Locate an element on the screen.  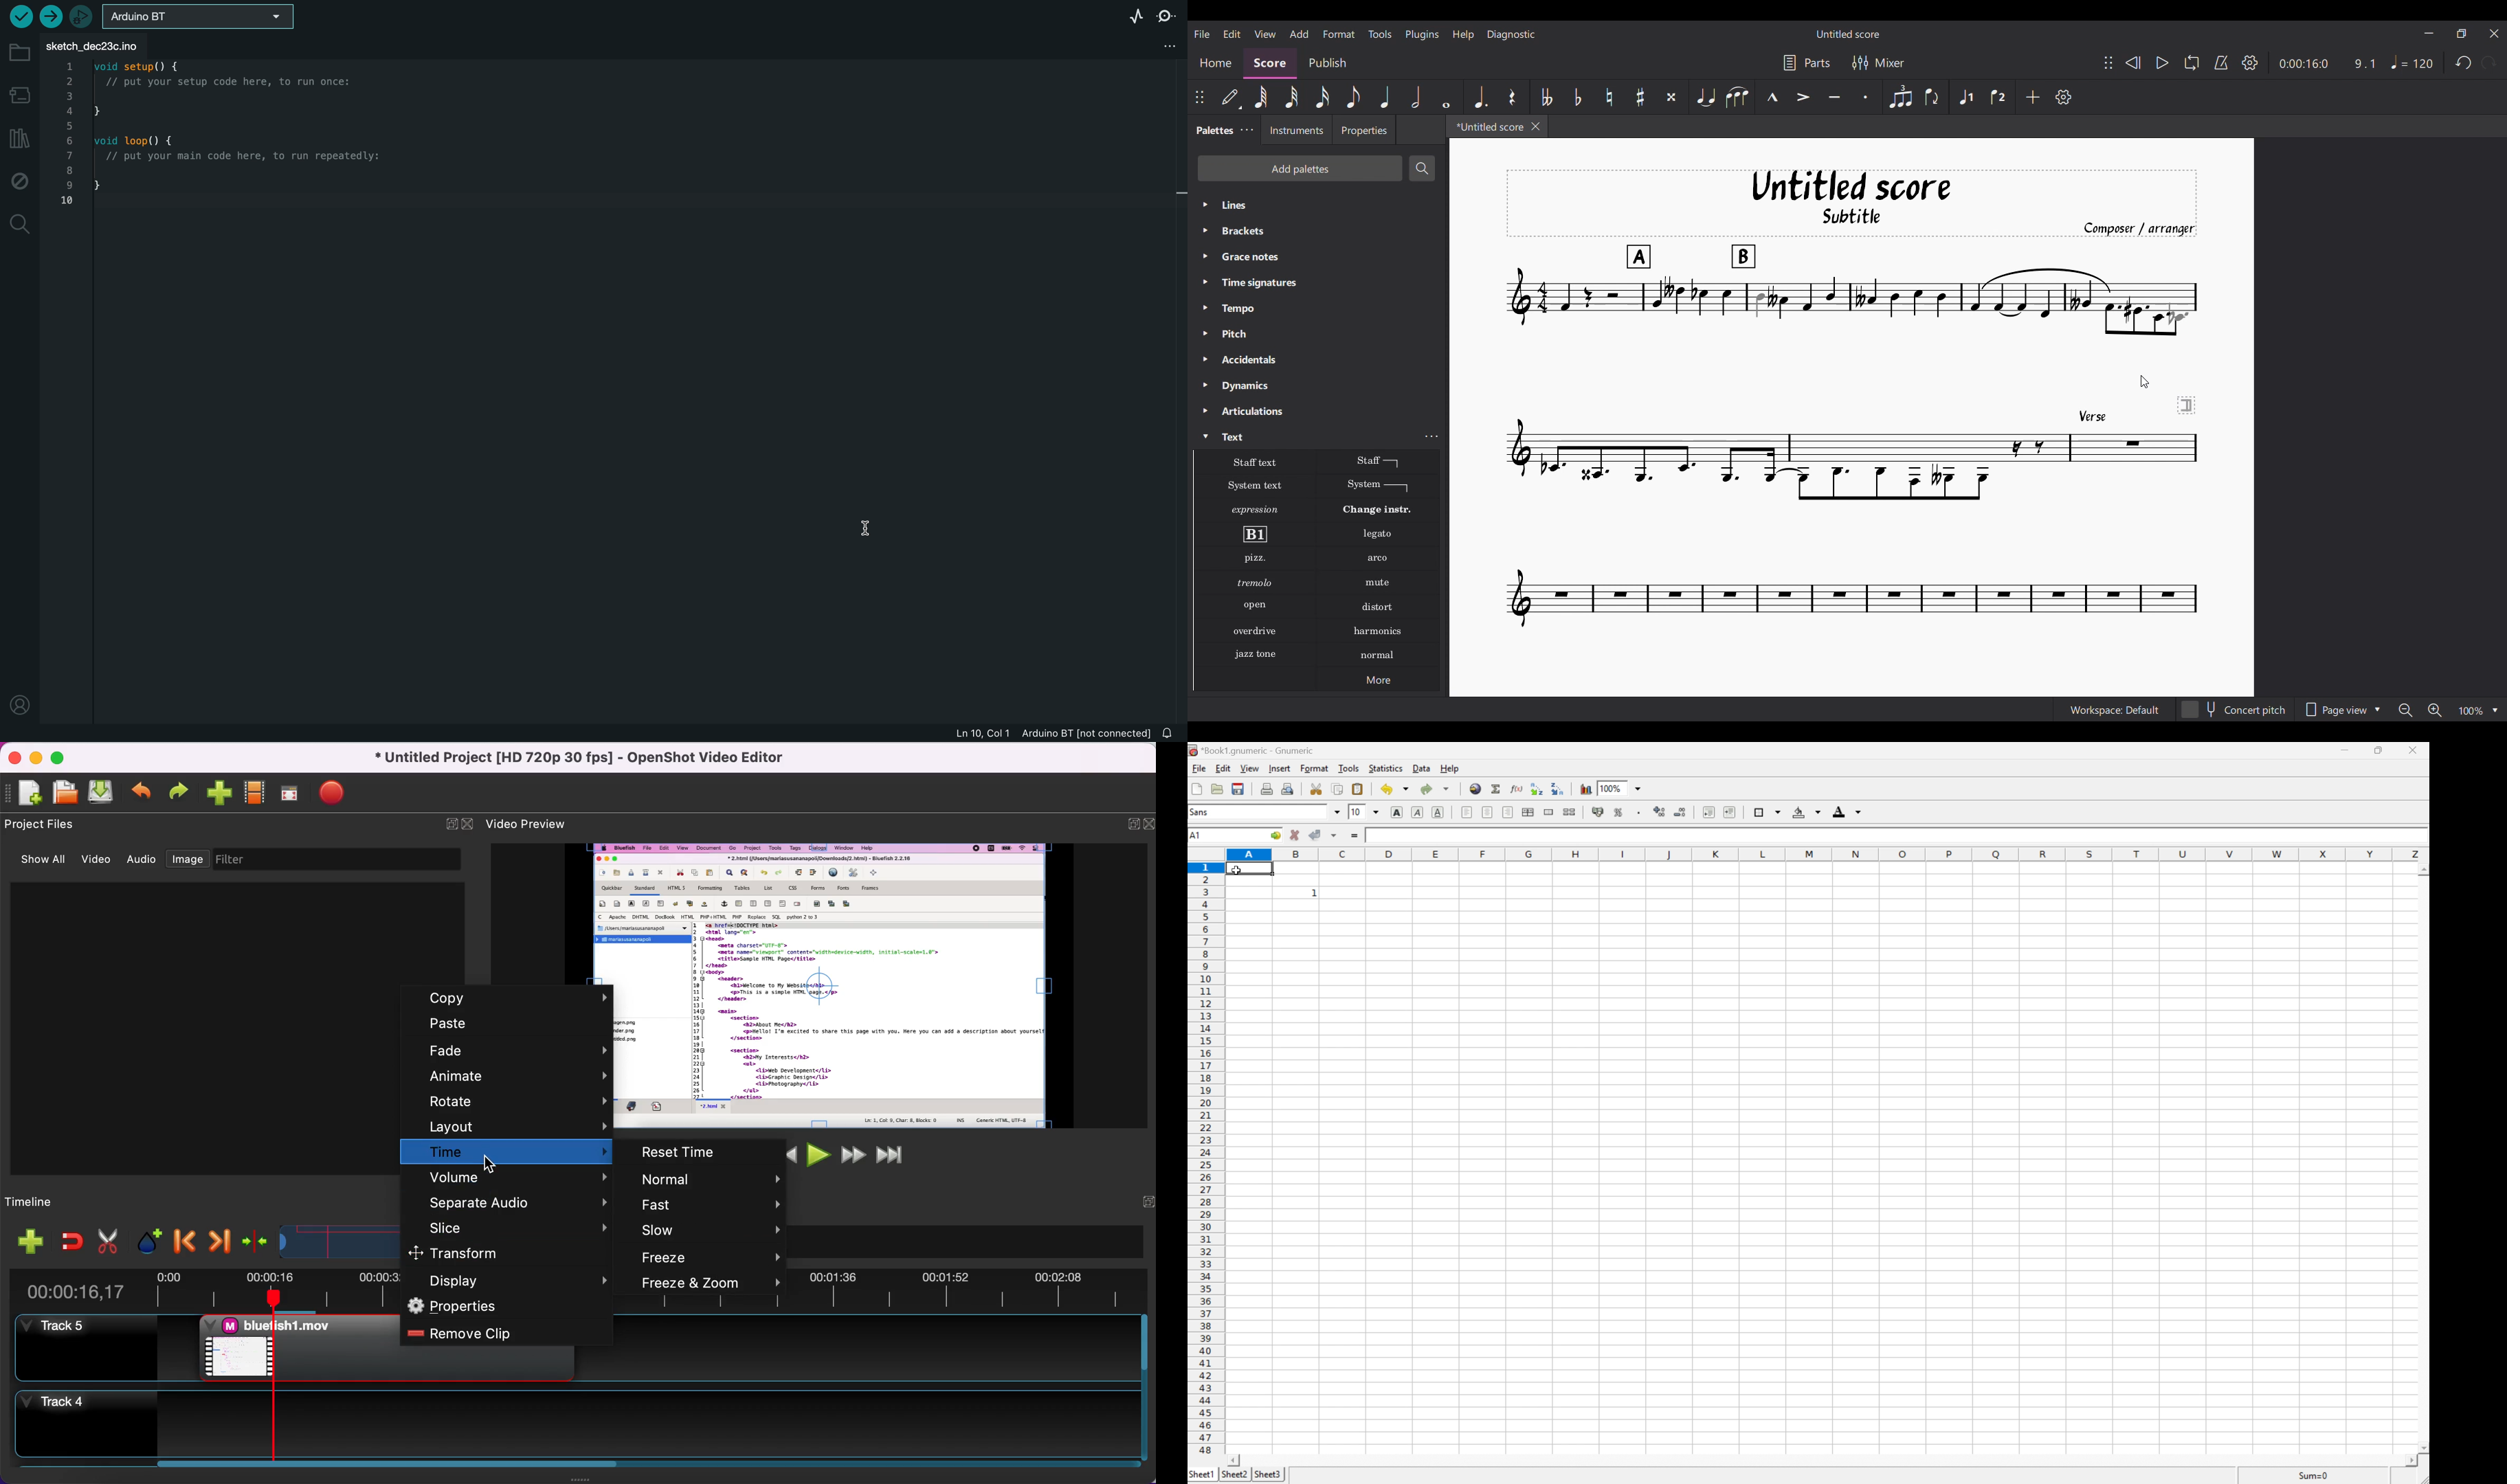
export video is located at coordinates (339, 792).